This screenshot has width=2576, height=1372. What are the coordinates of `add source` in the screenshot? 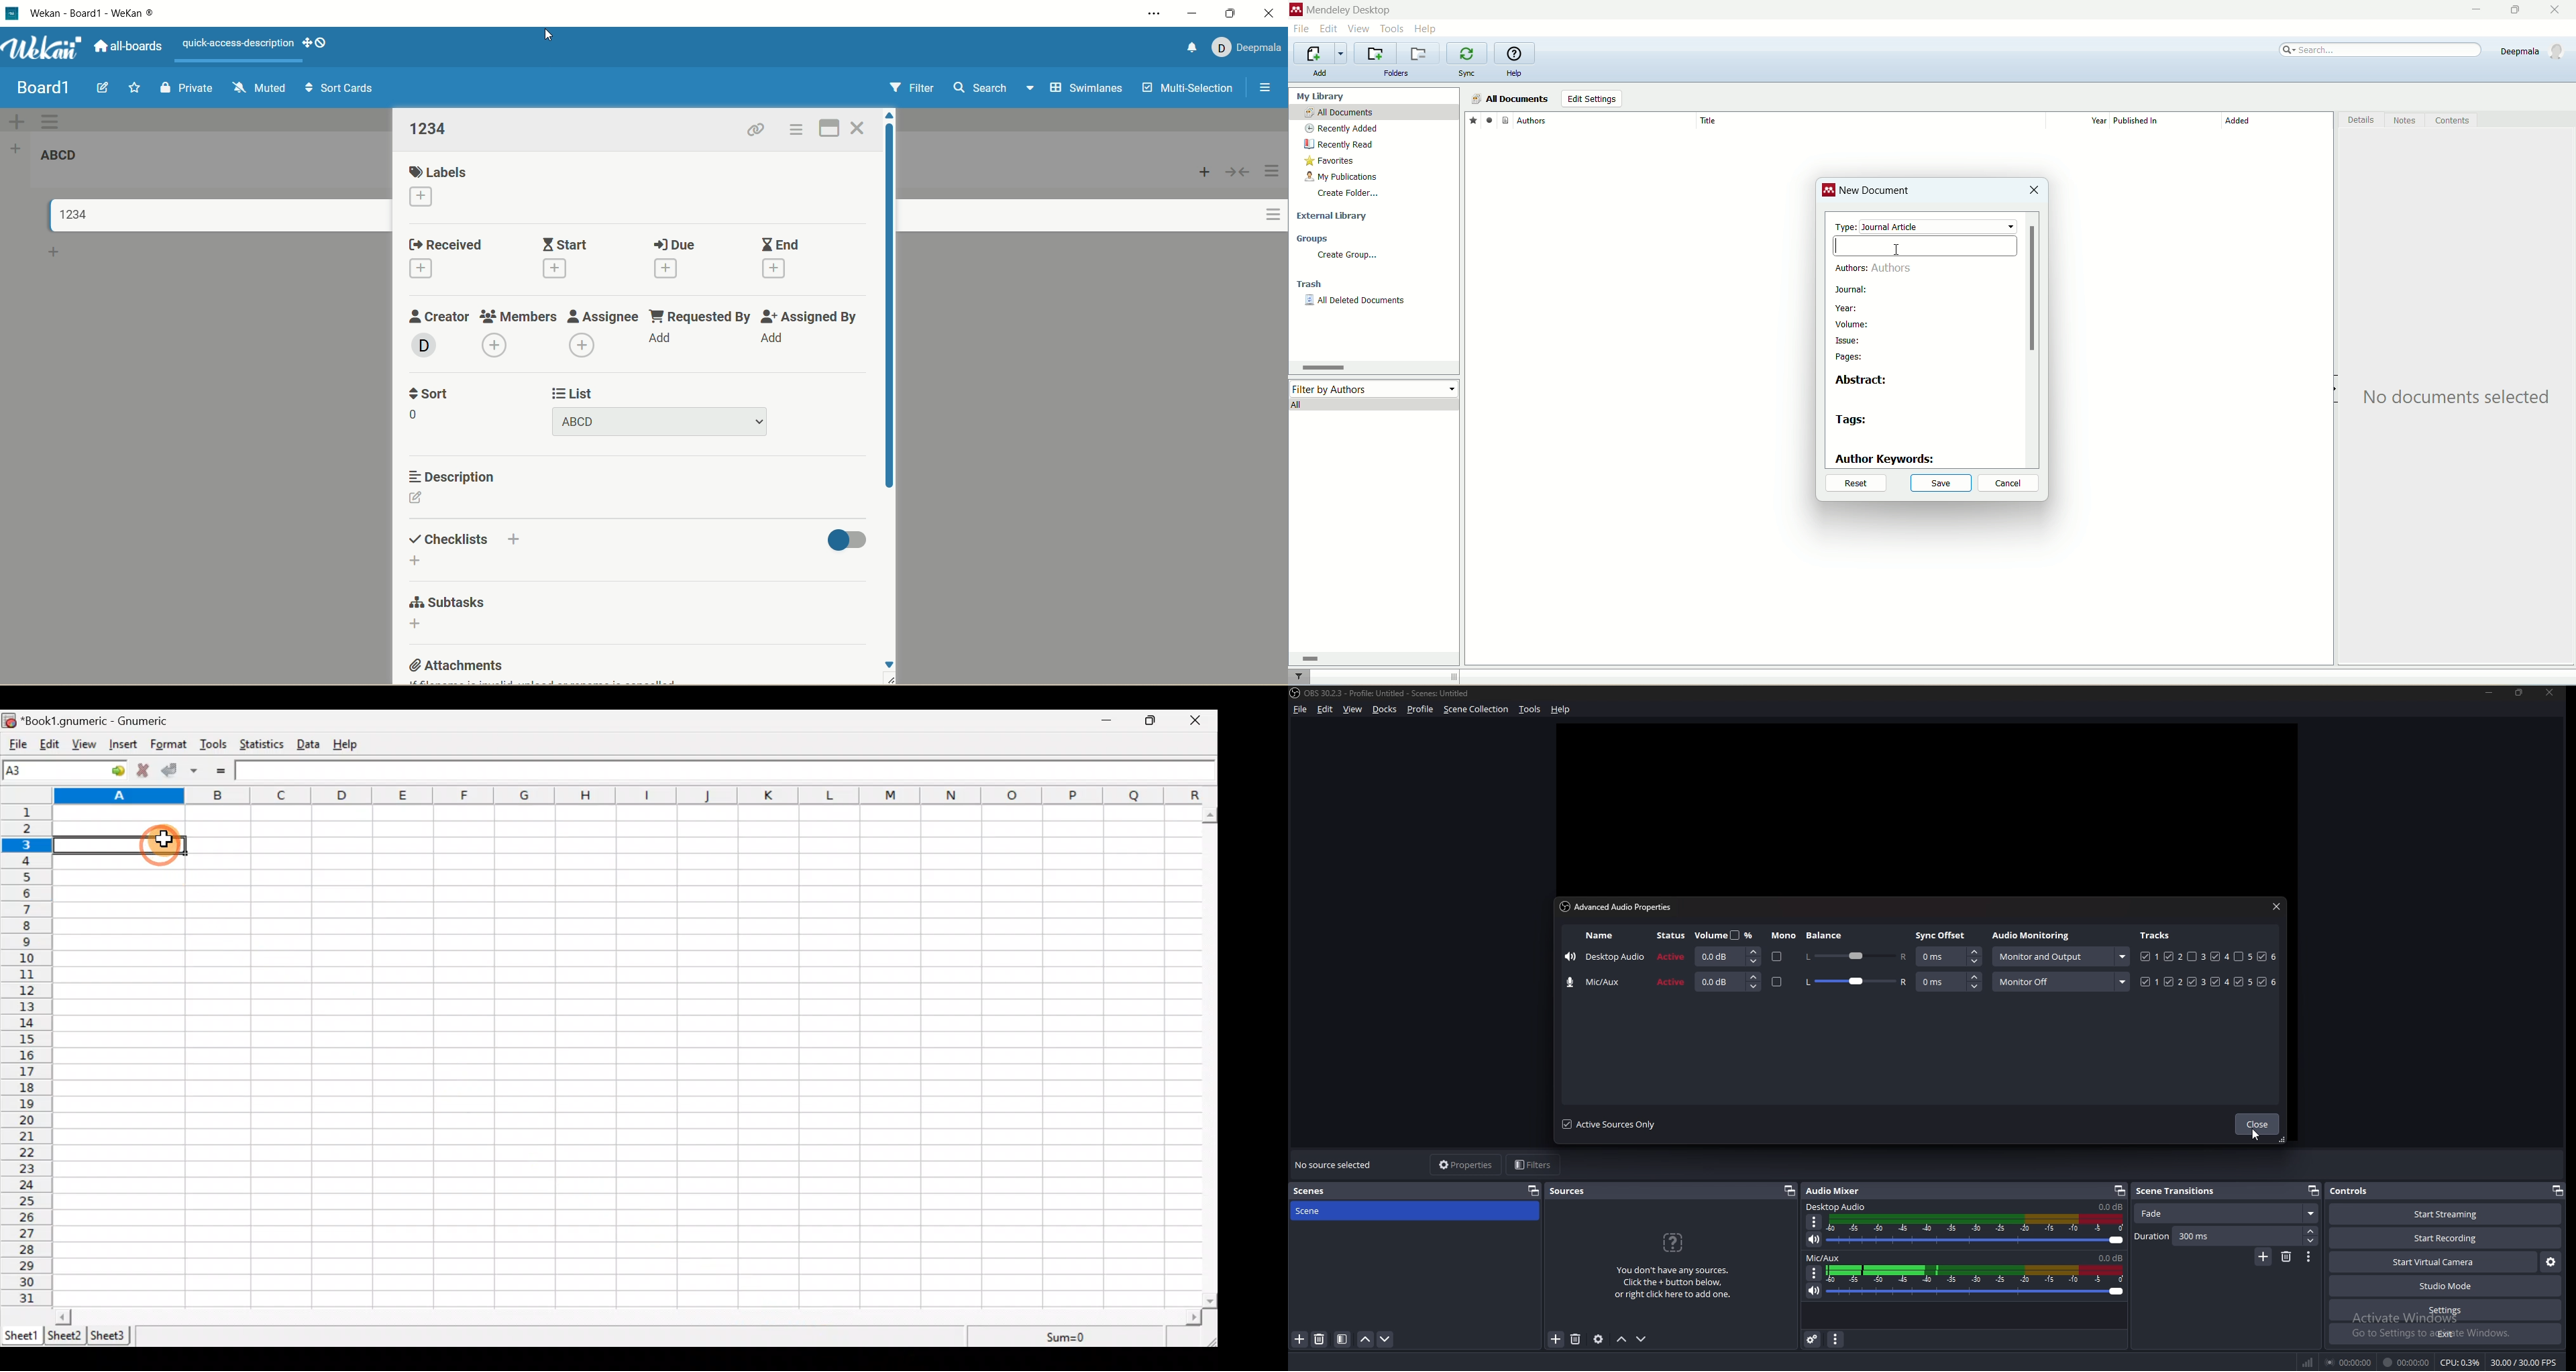 It's located at (1555, 1340).